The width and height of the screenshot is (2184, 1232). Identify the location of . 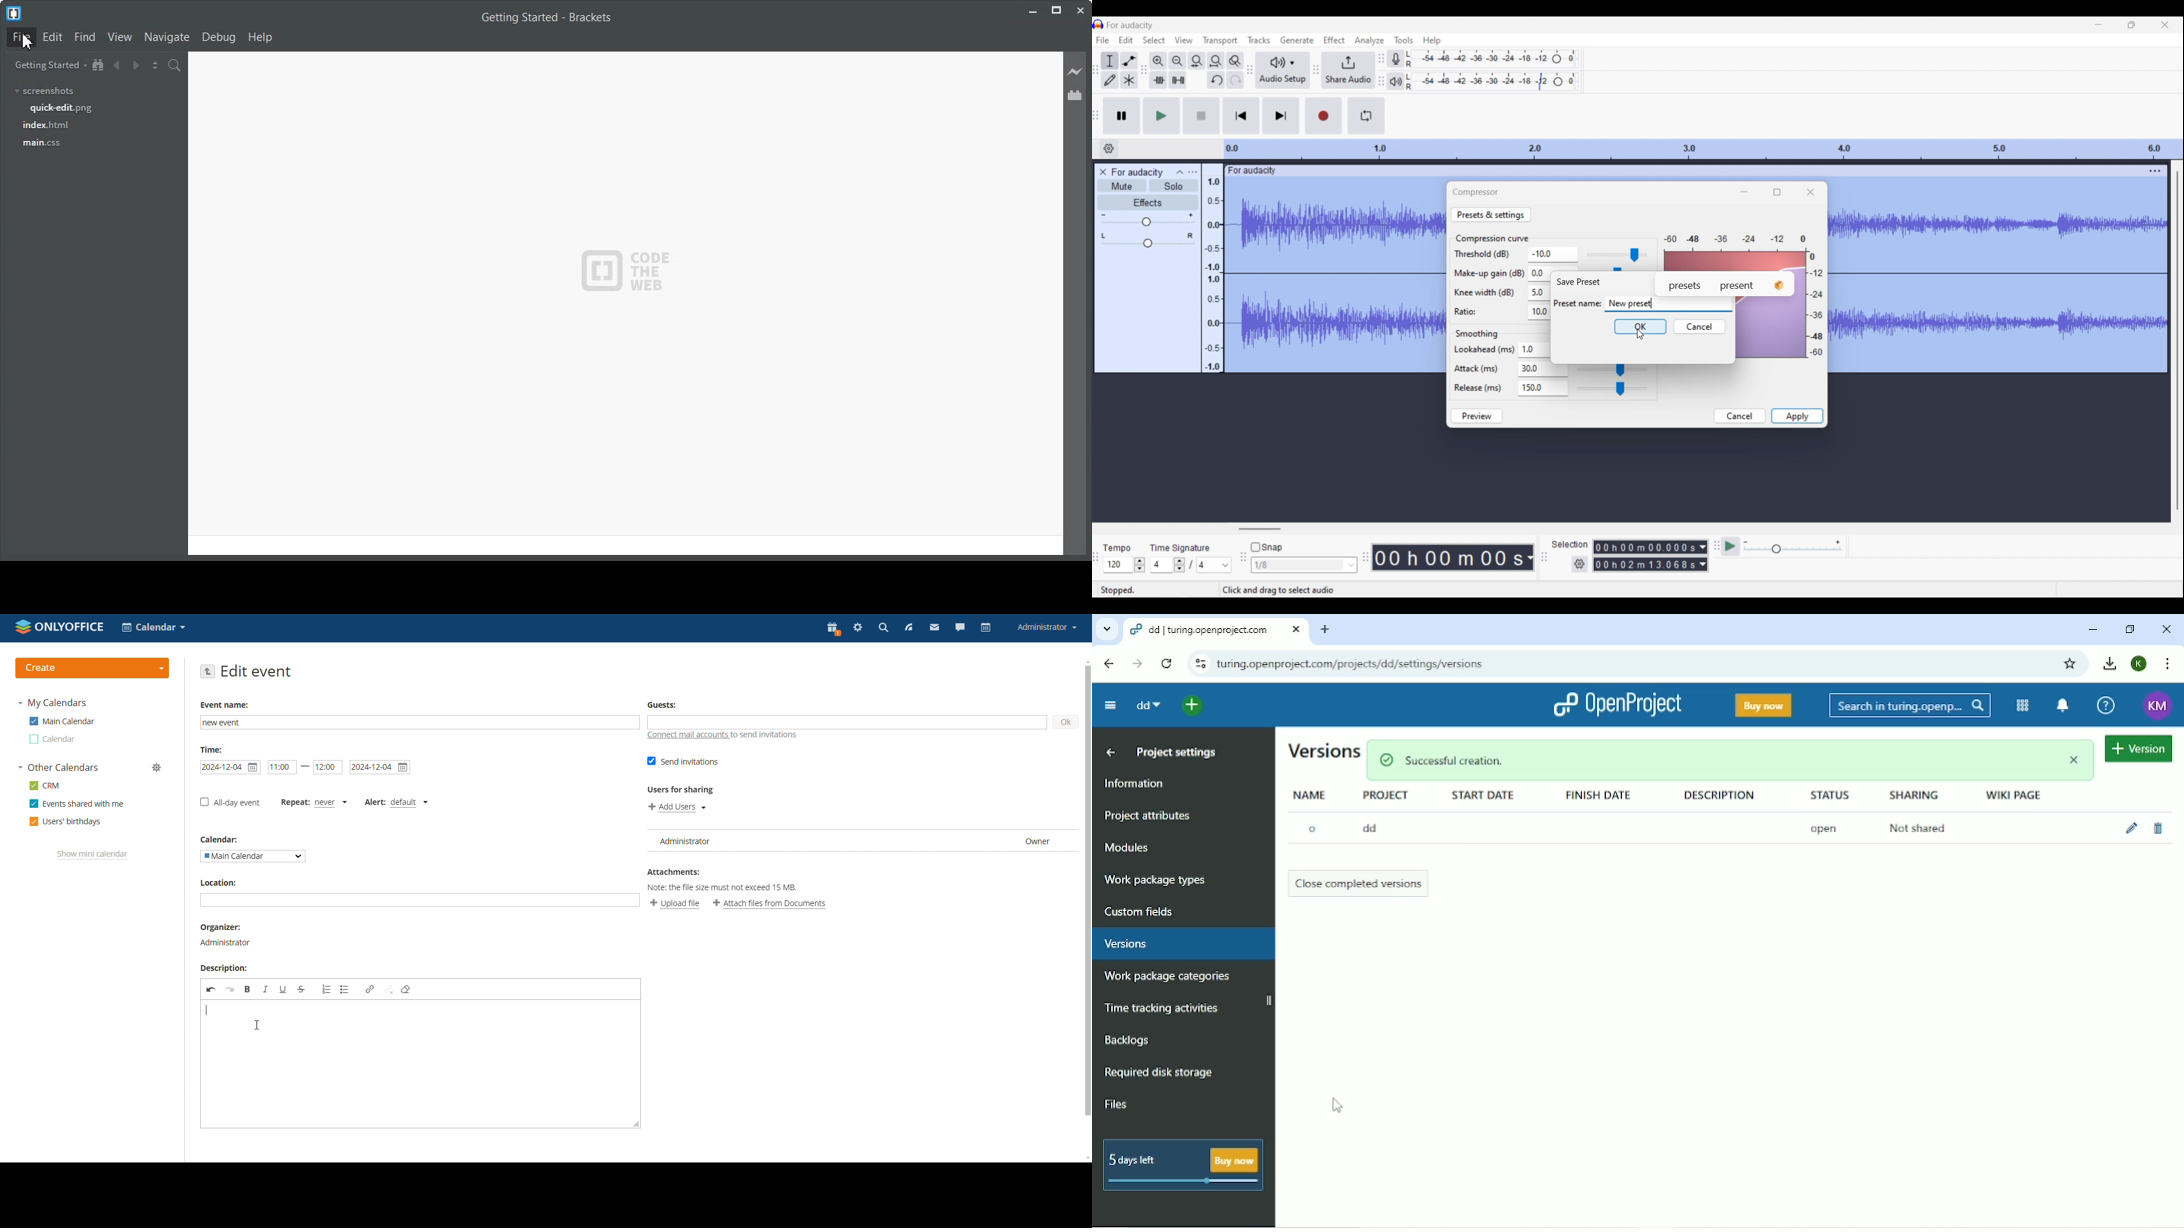
(407, 990).